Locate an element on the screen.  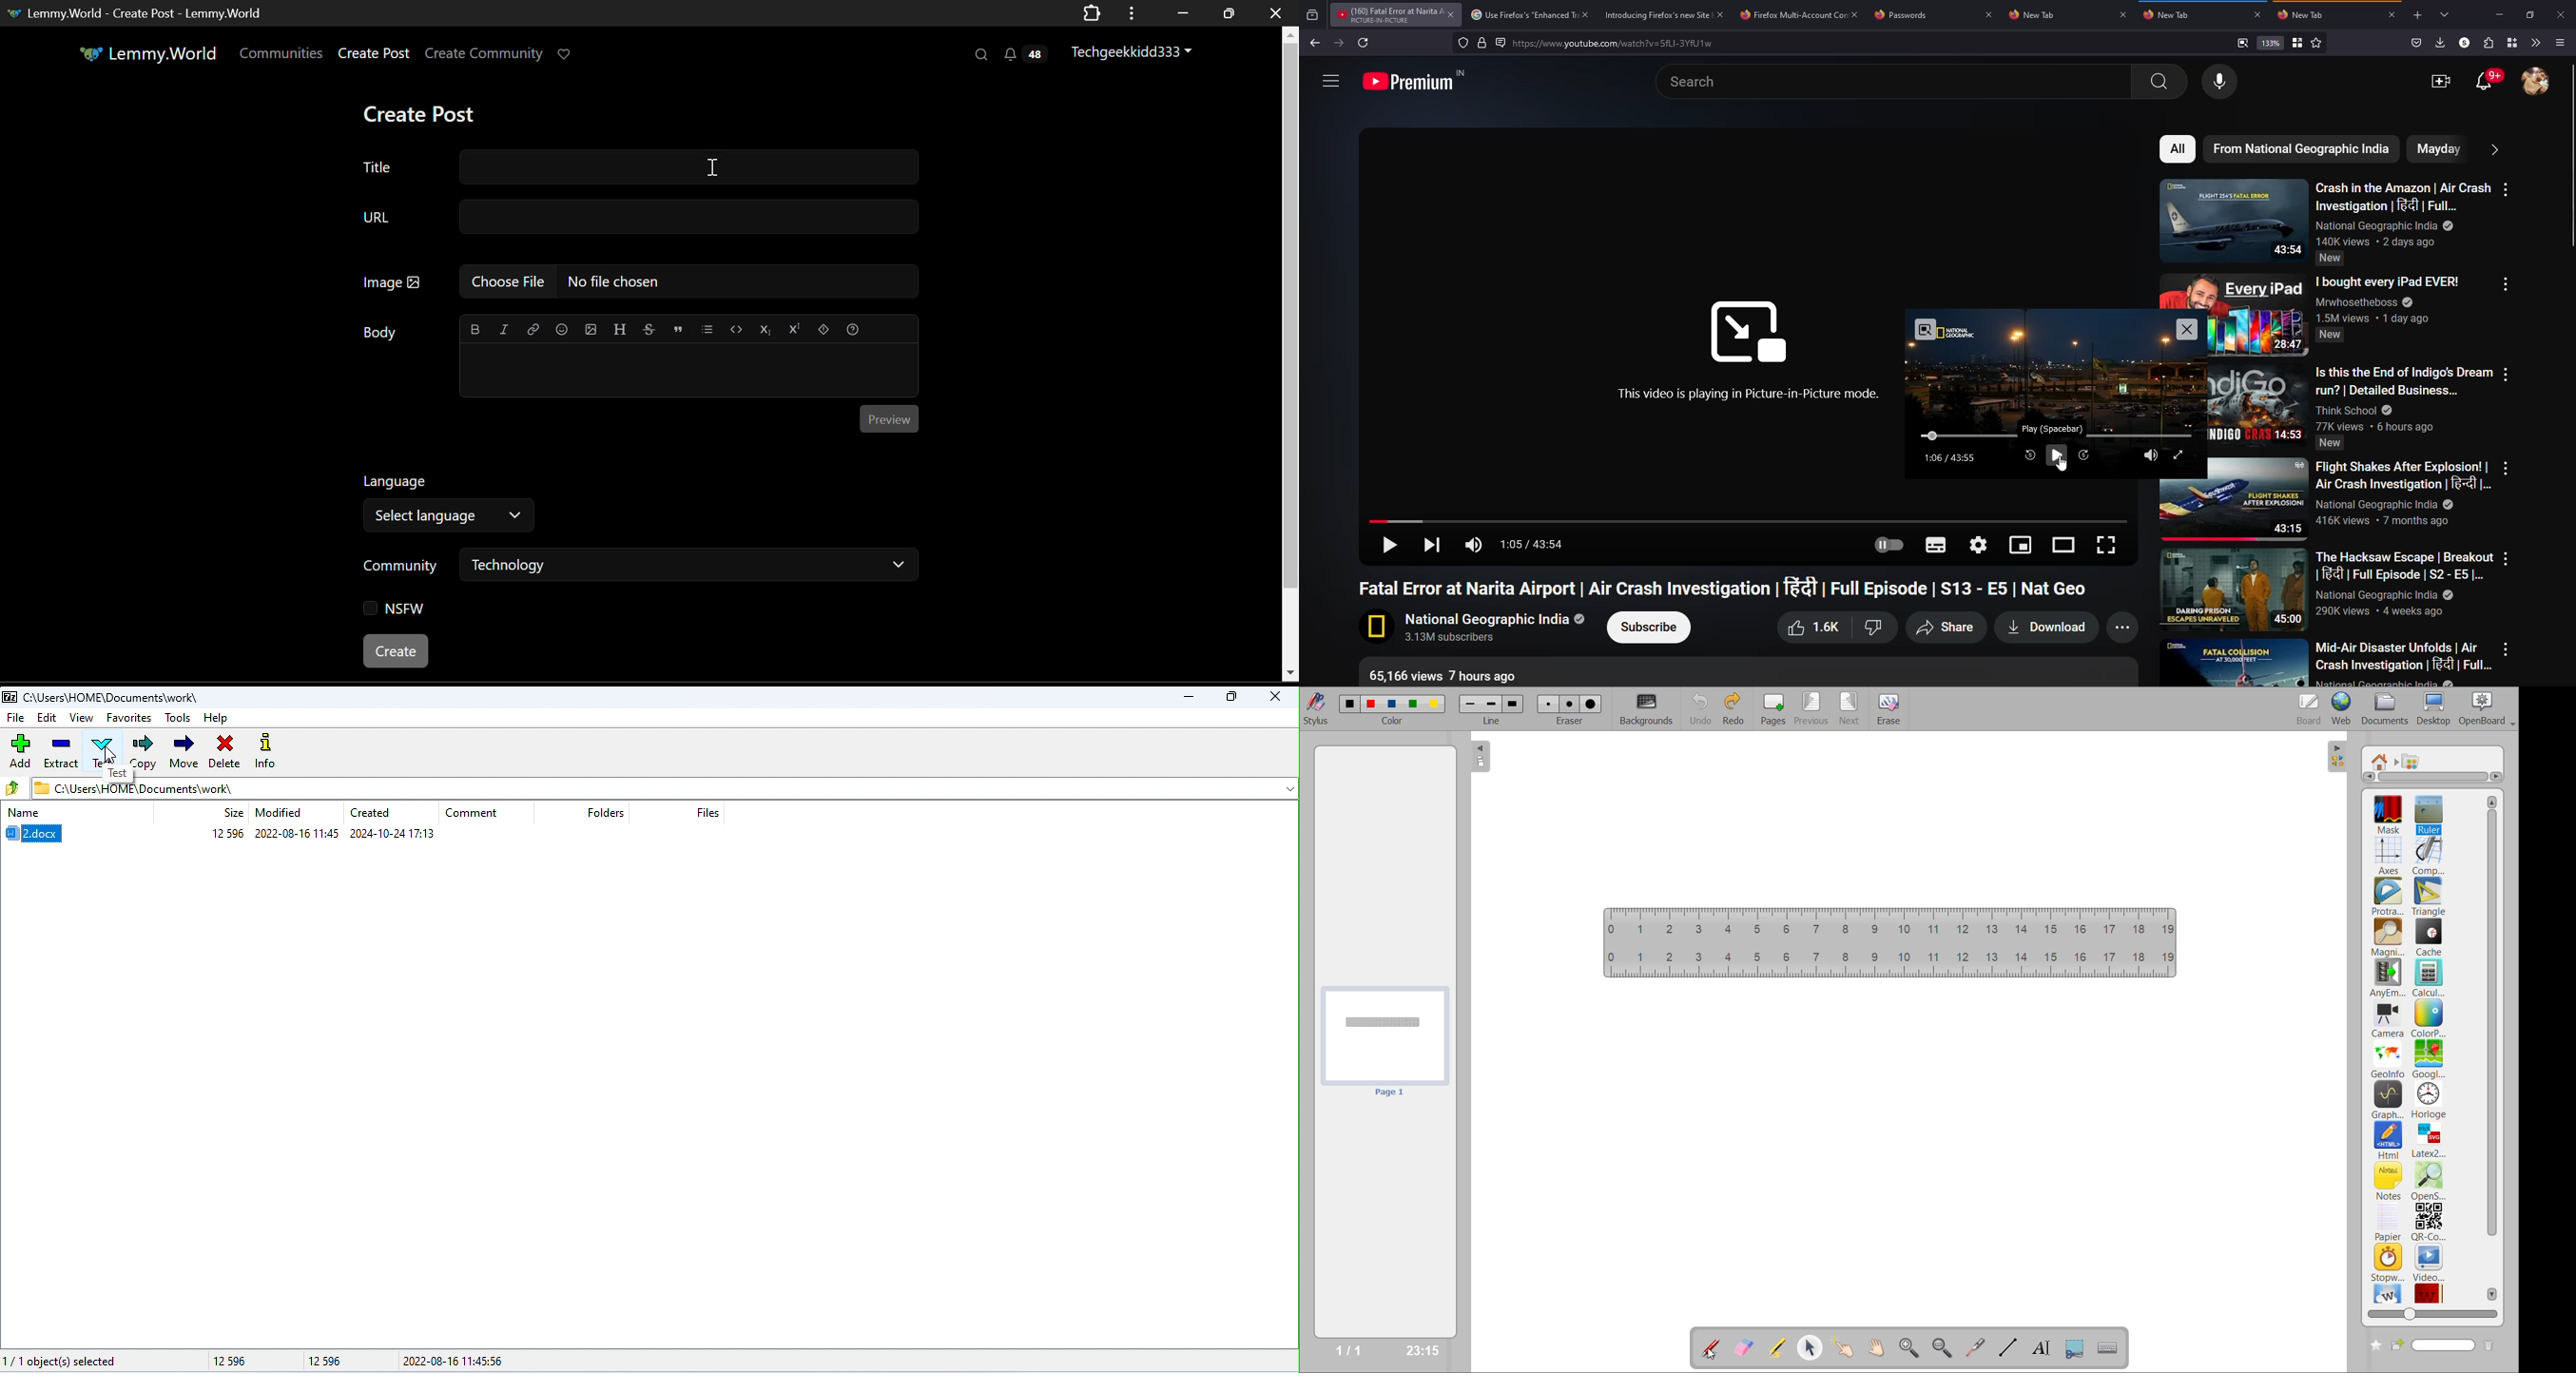
cache is located at coordinates (2430, 937).